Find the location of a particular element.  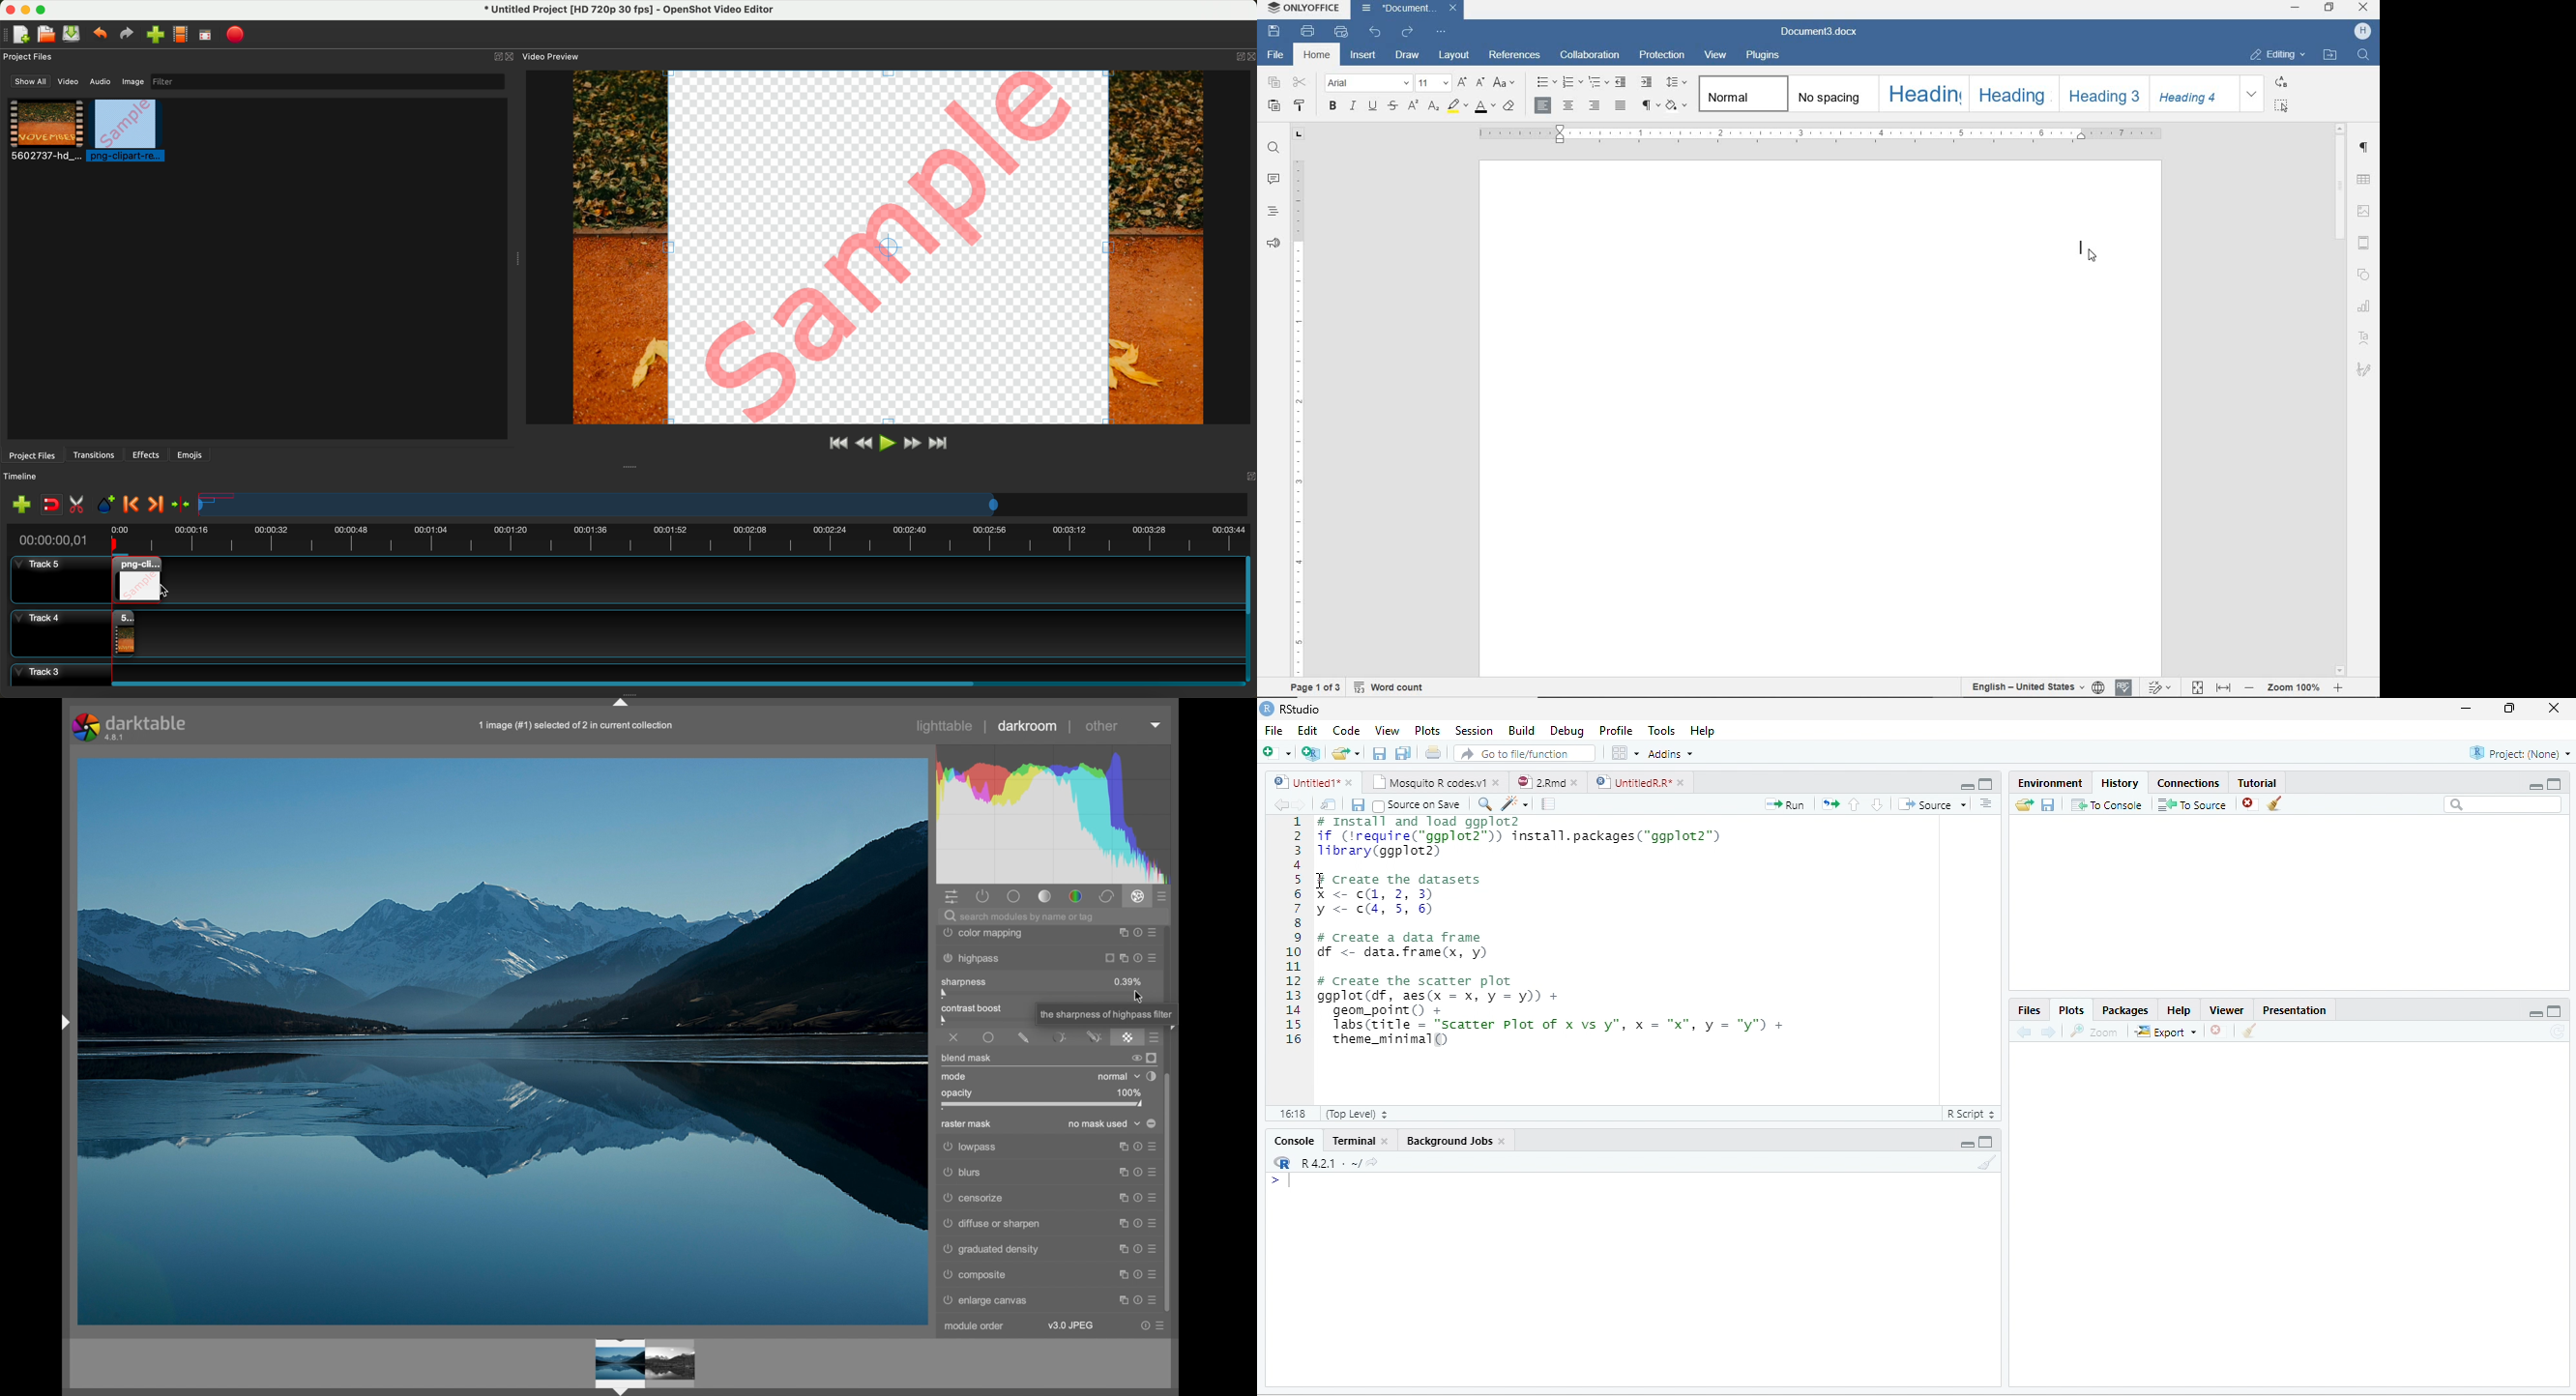

History is located at coordinates (2119, 783).